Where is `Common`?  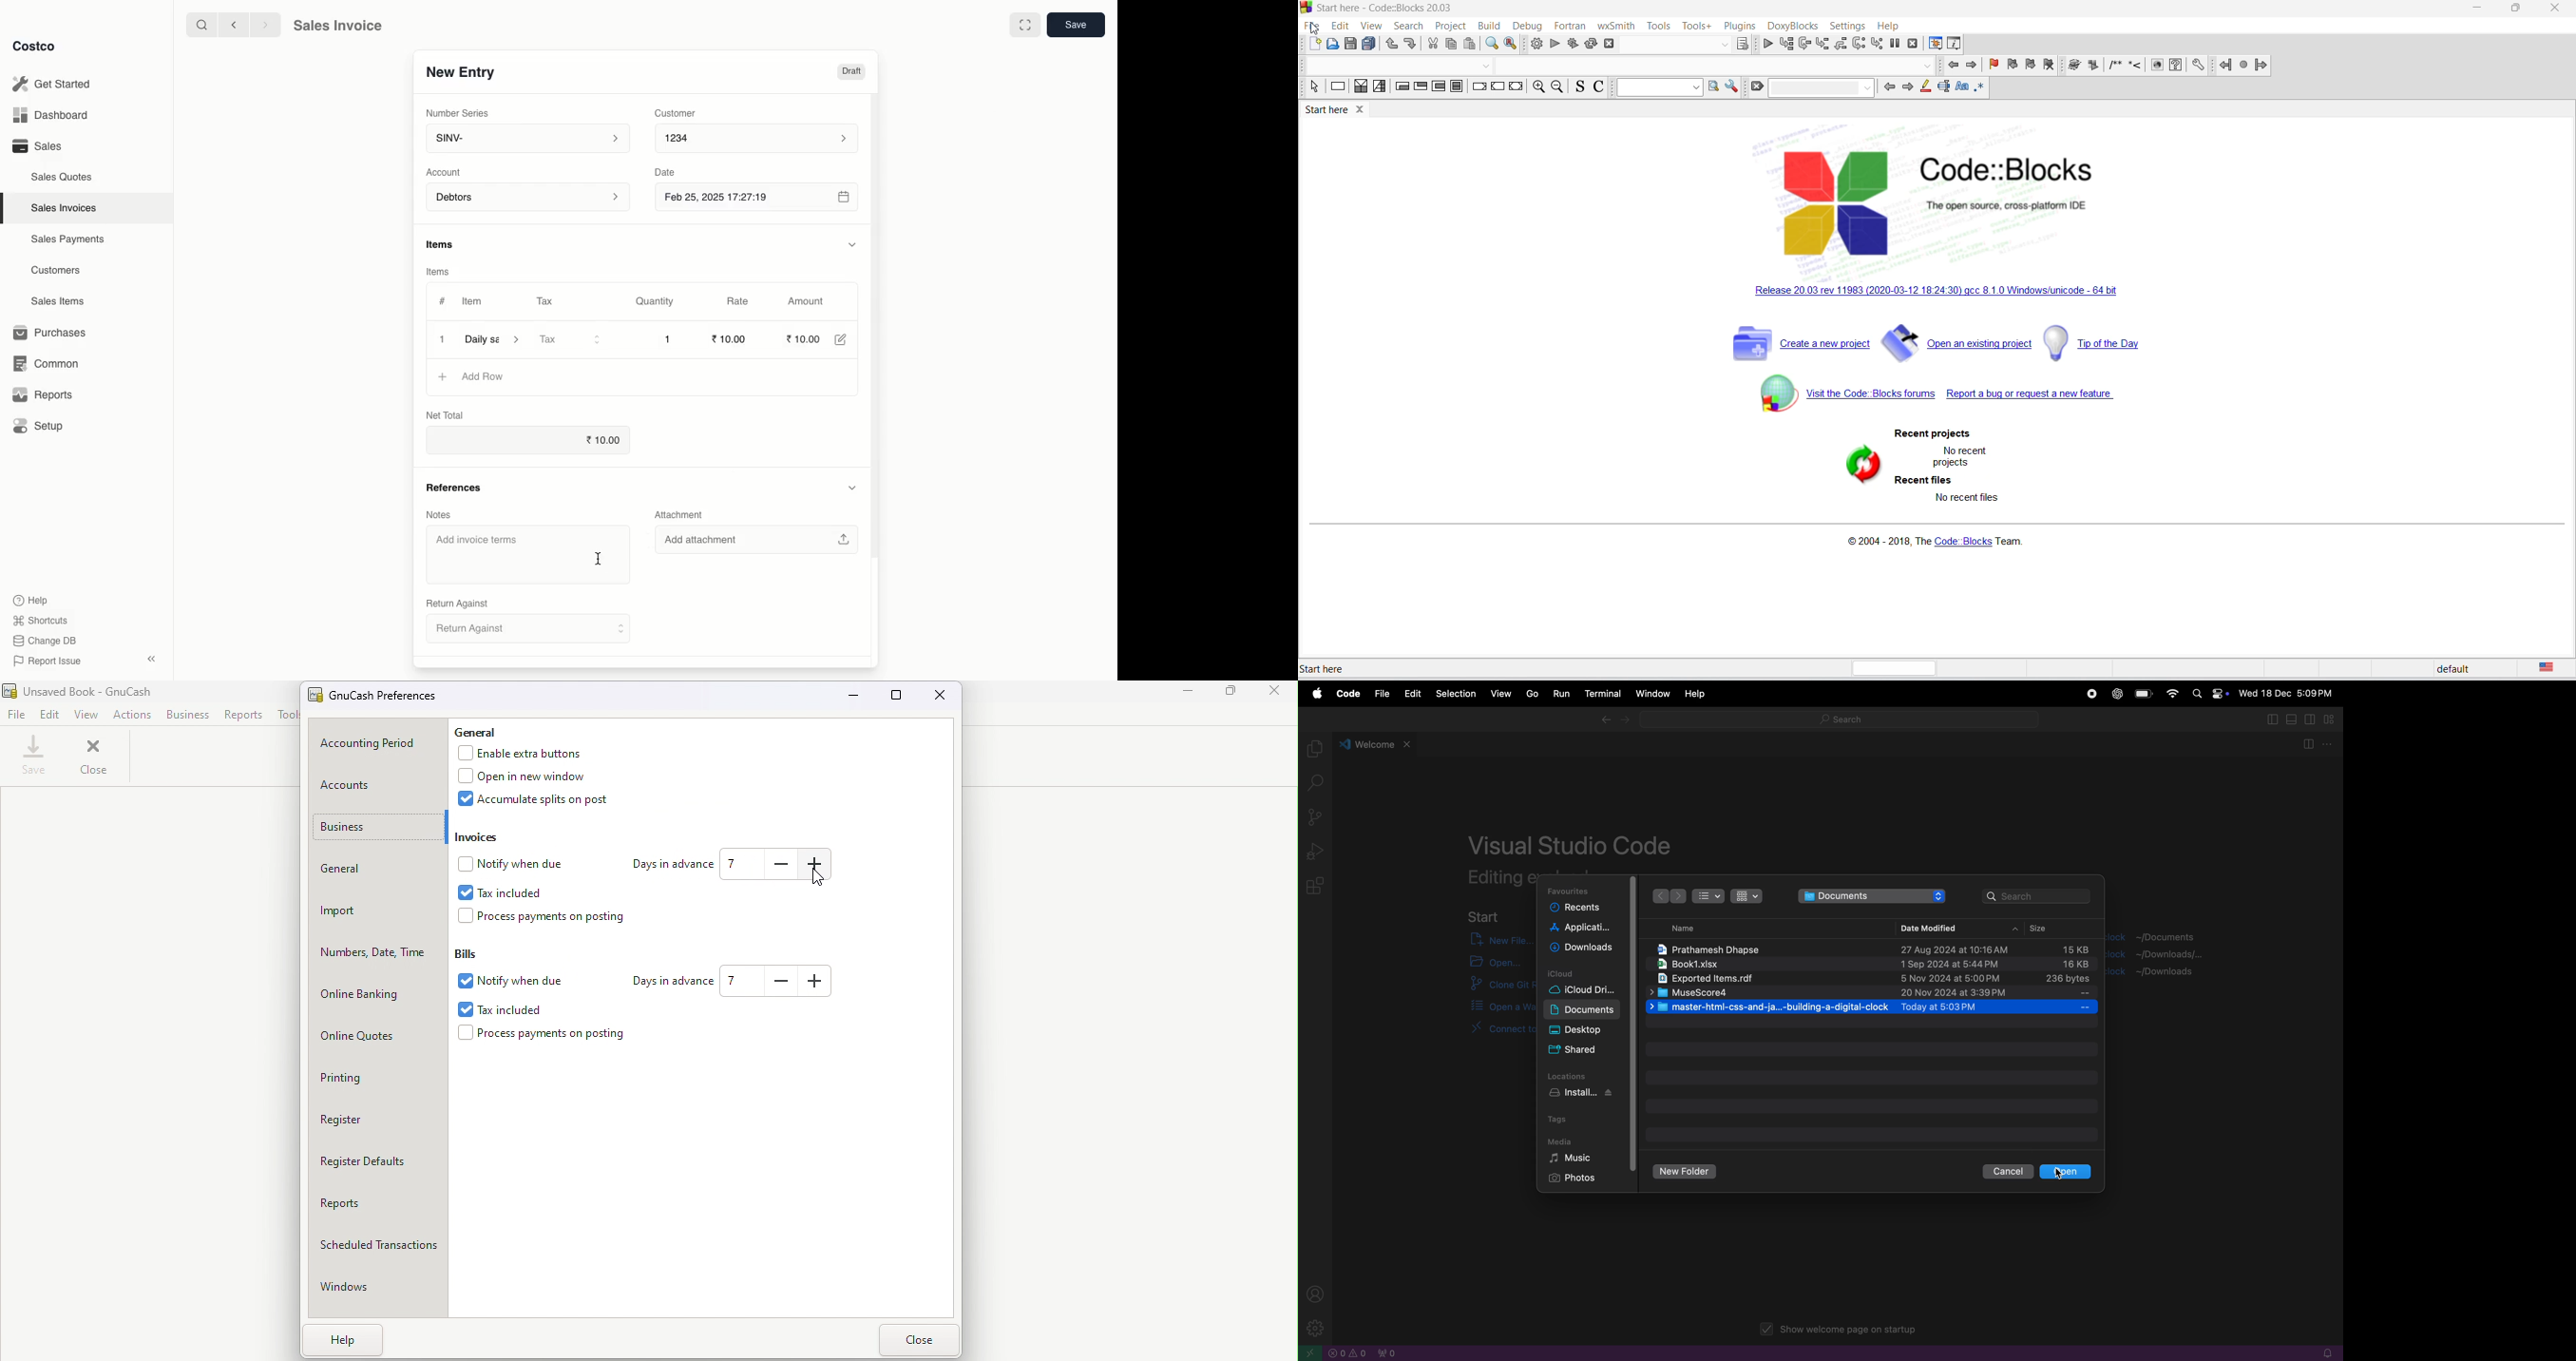
Common is located at coordinates (48, 364).